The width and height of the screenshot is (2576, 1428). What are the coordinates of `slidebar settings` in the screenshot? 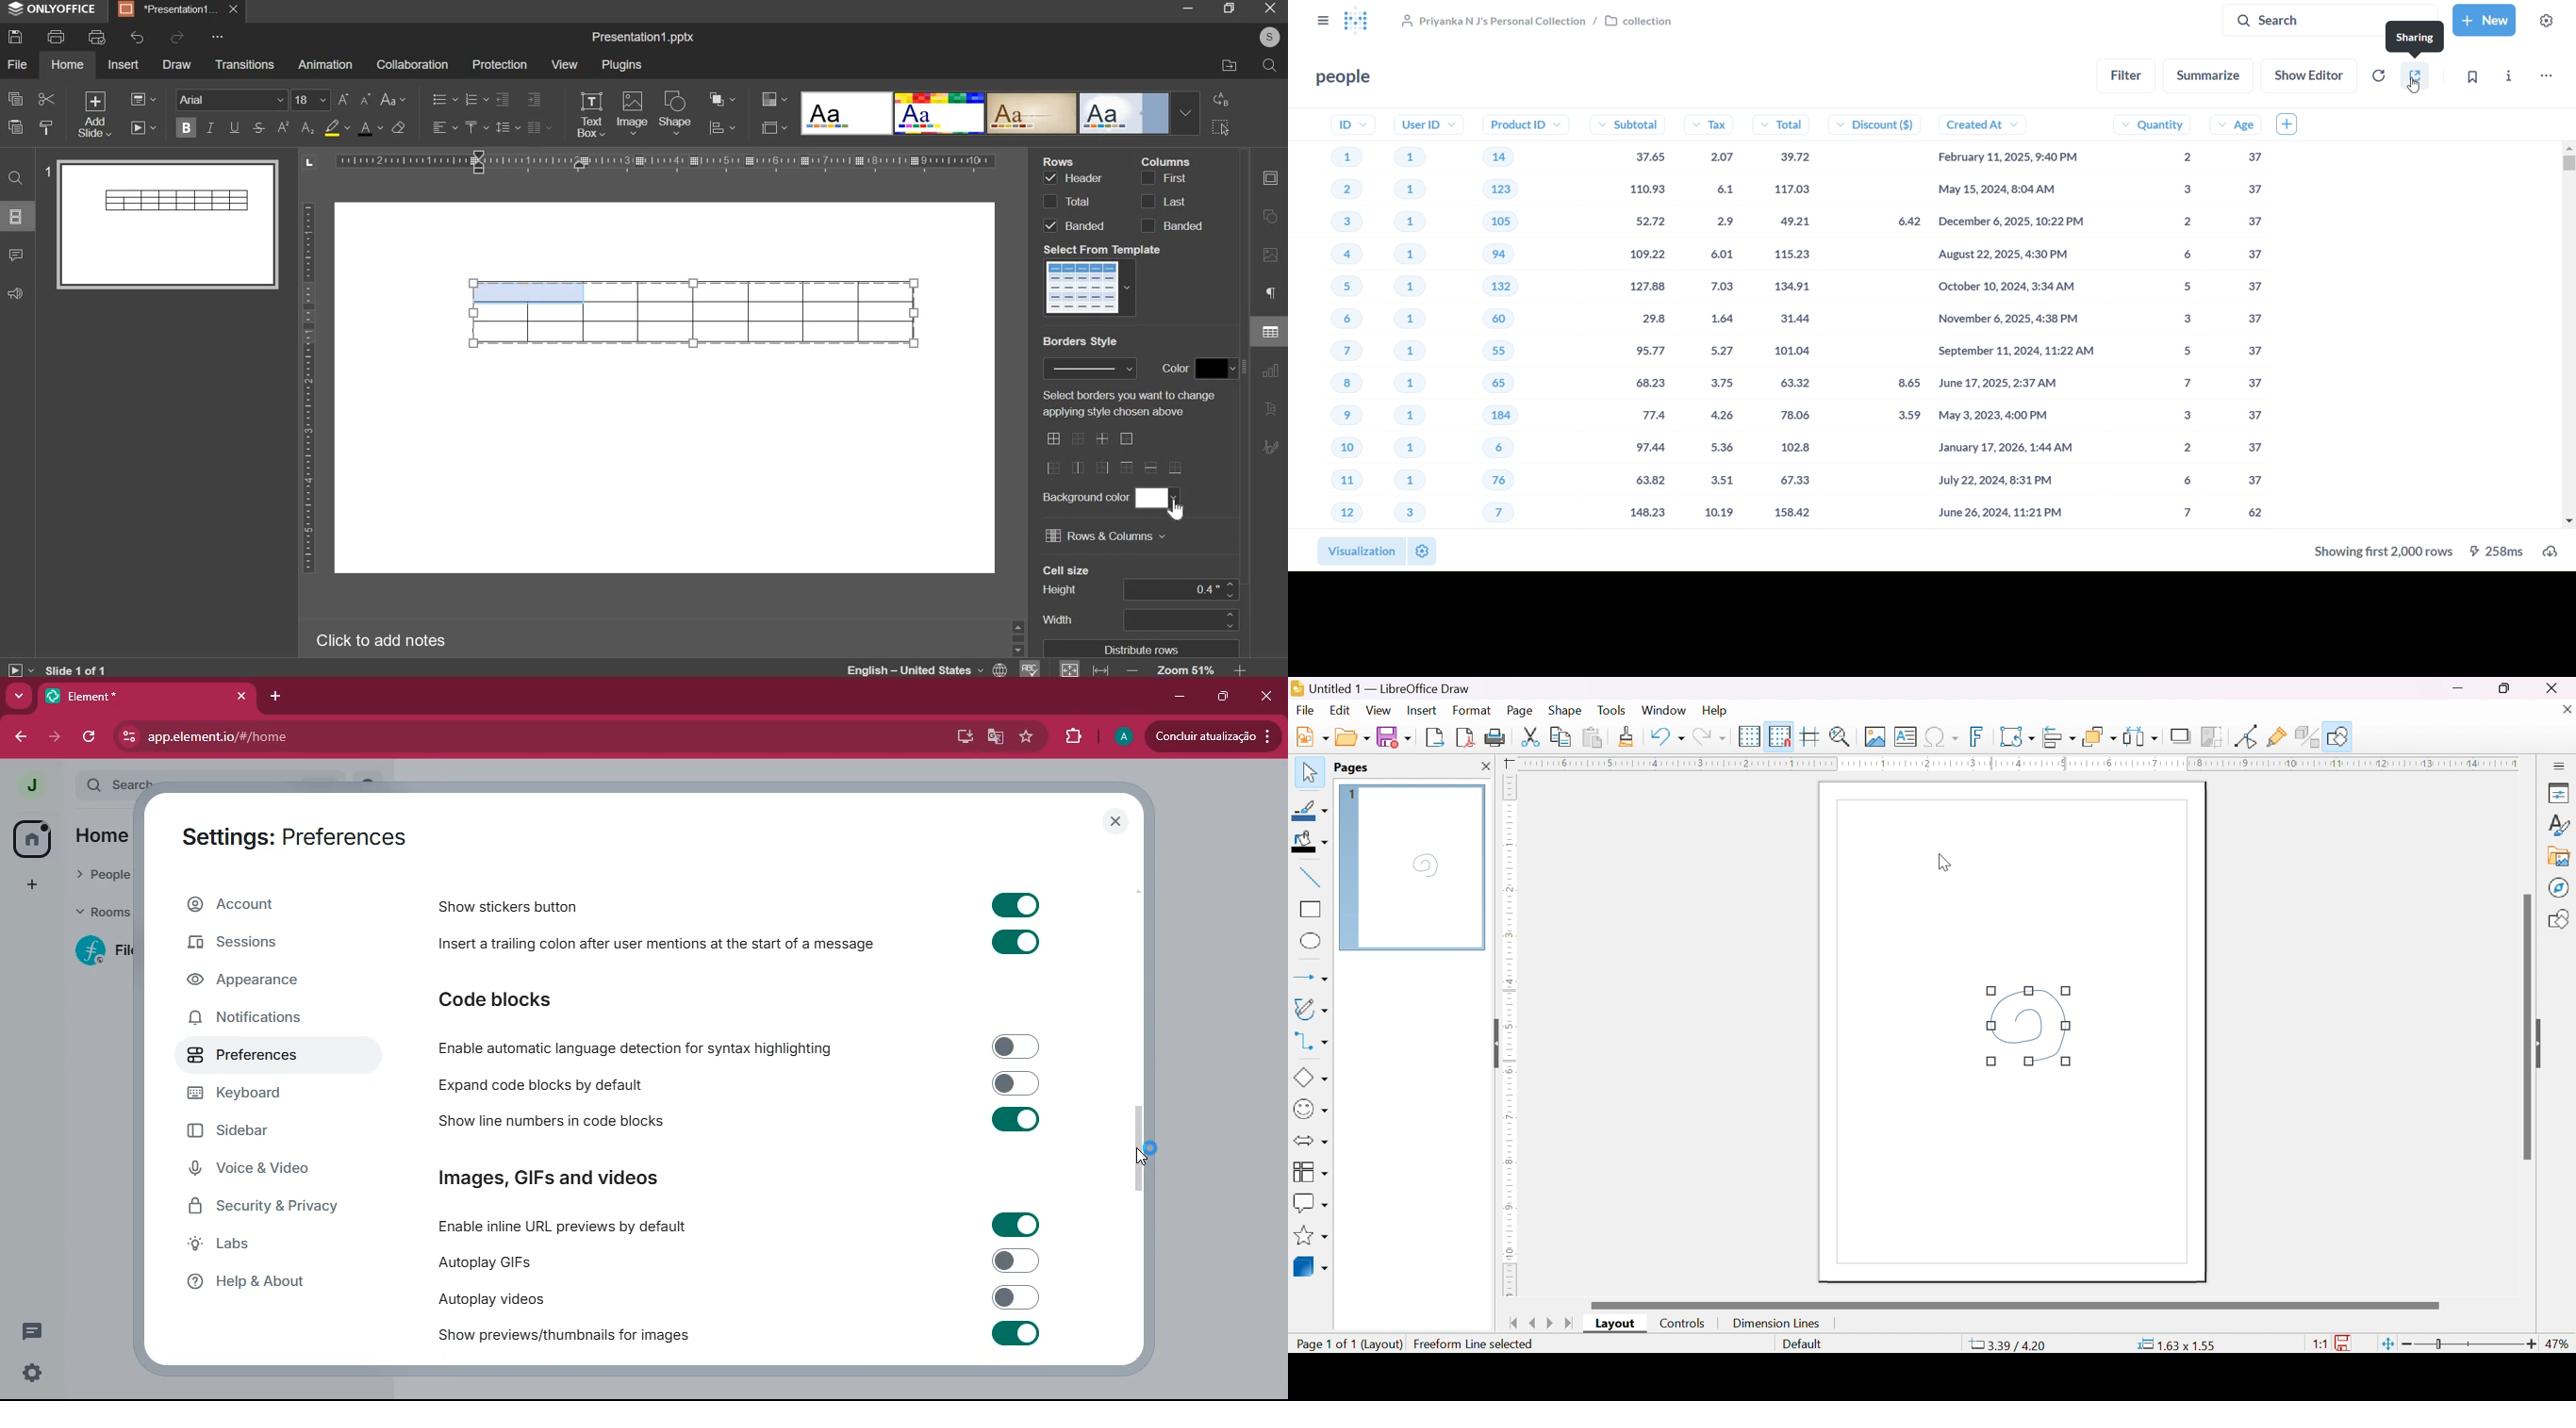 It's located at (2560, 764).